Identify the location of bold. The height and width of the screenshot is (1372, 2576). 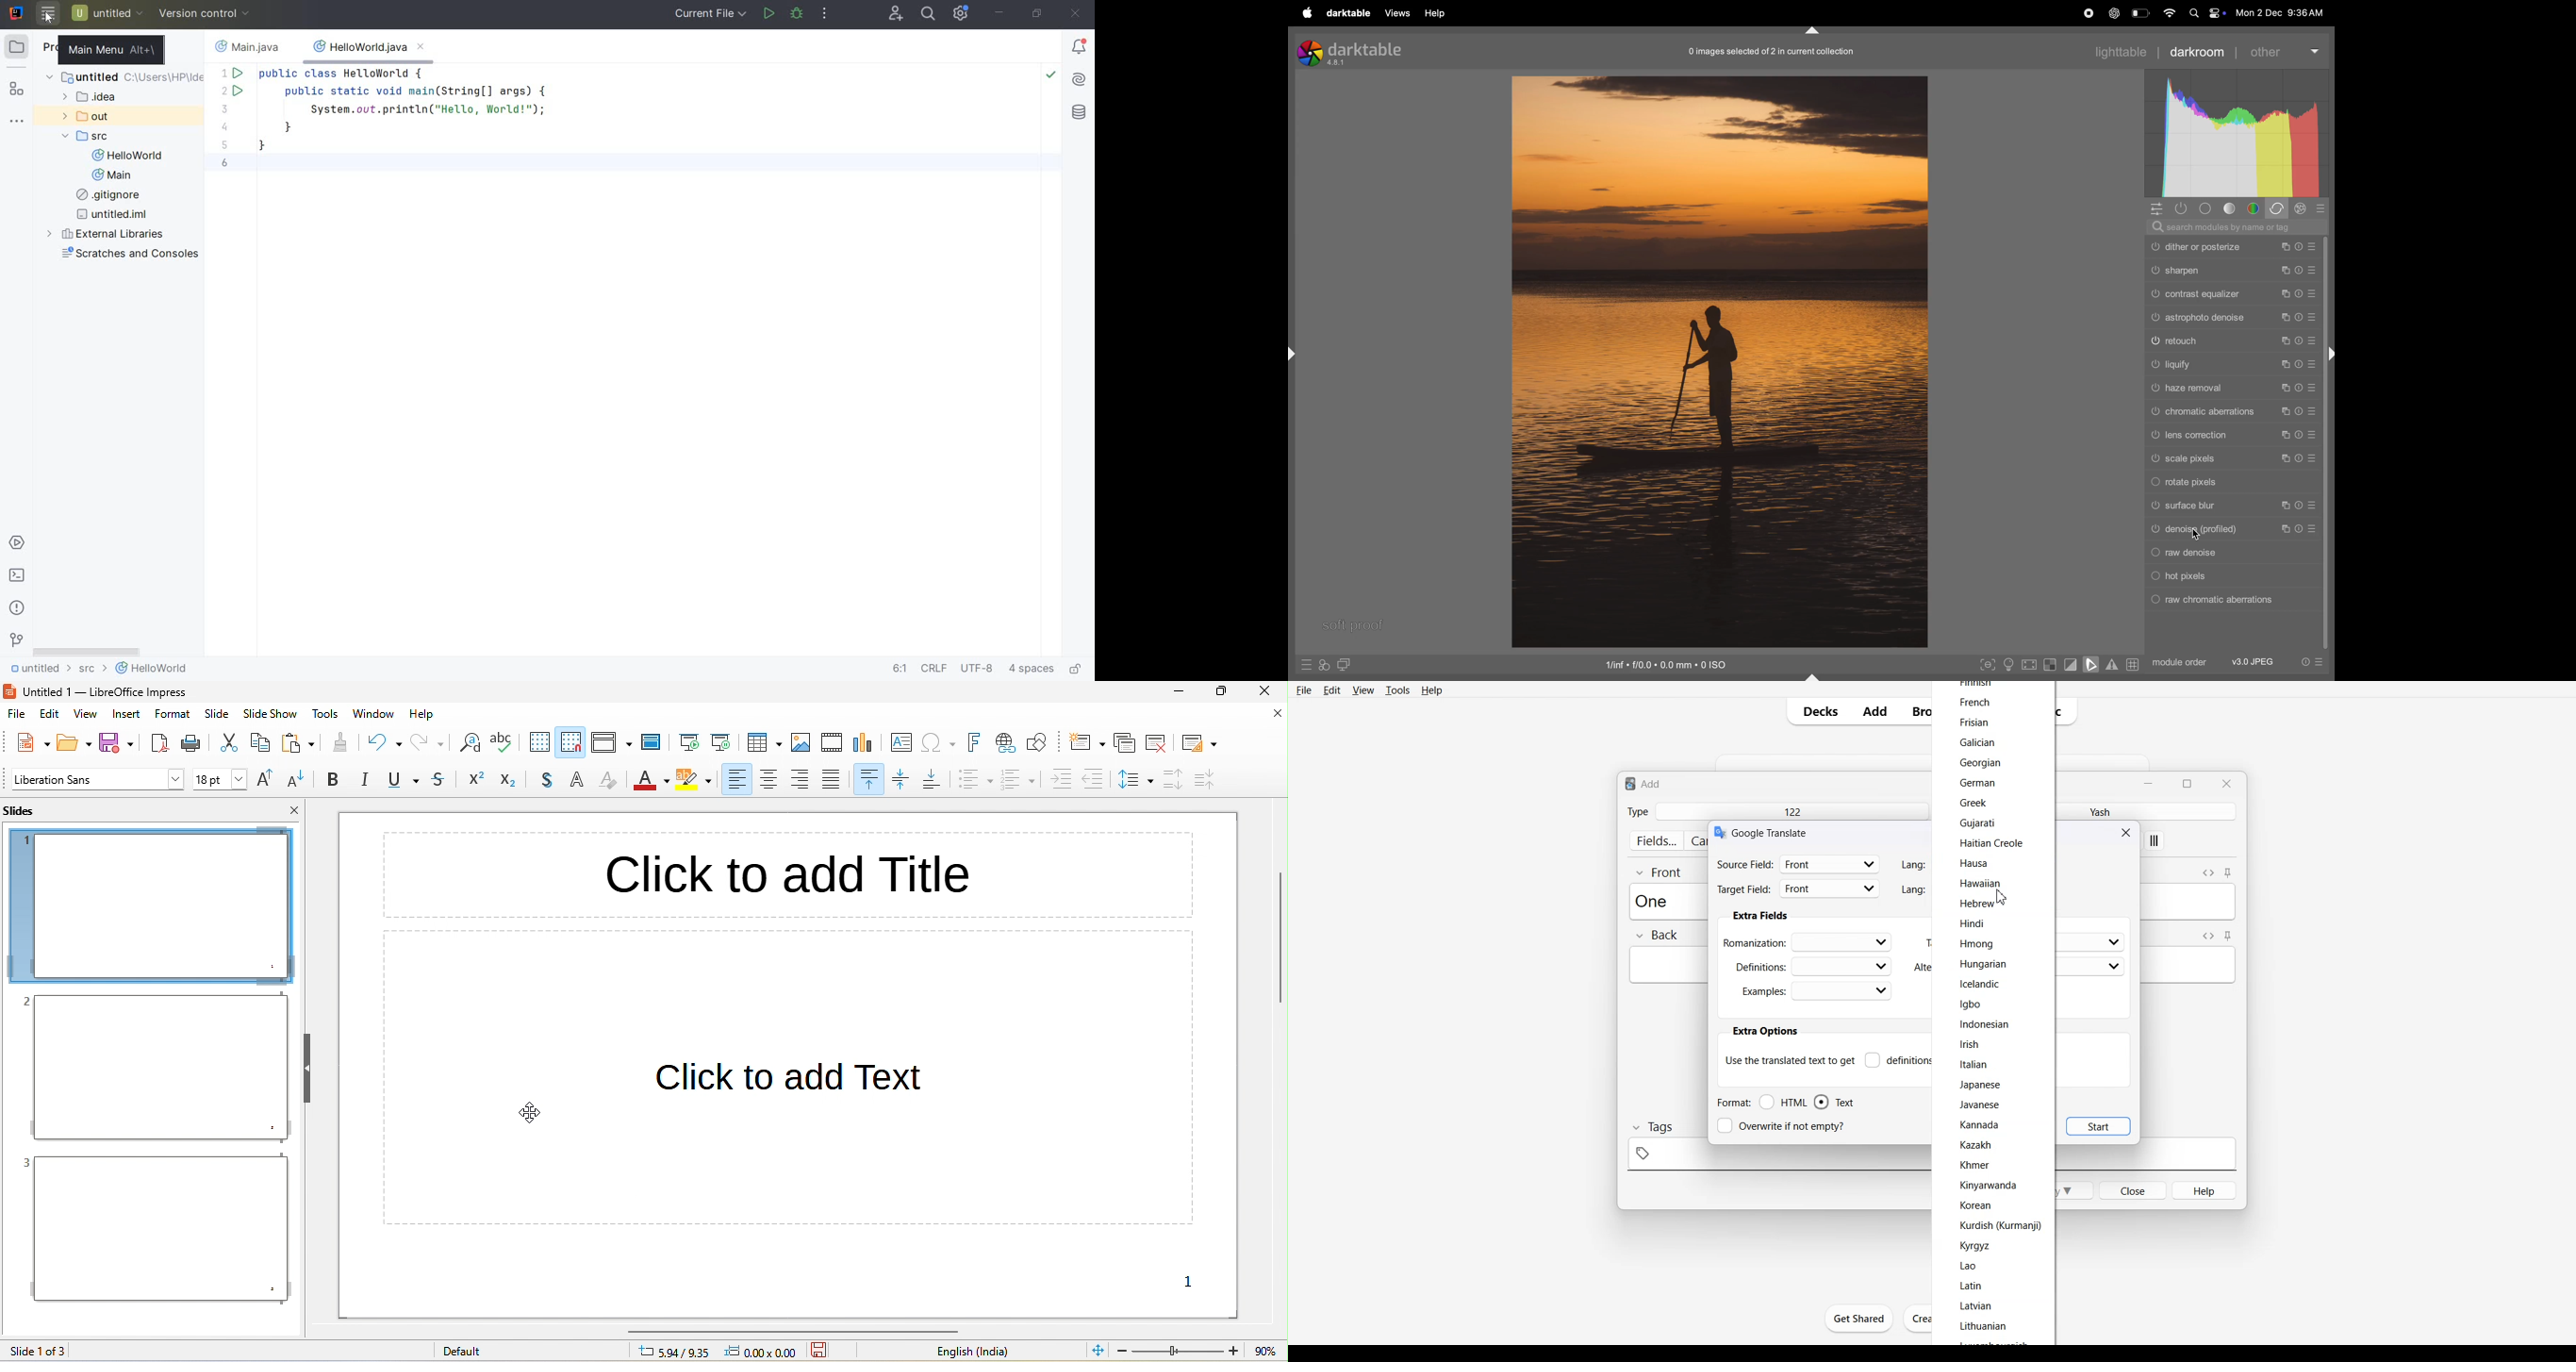
(333, 780).